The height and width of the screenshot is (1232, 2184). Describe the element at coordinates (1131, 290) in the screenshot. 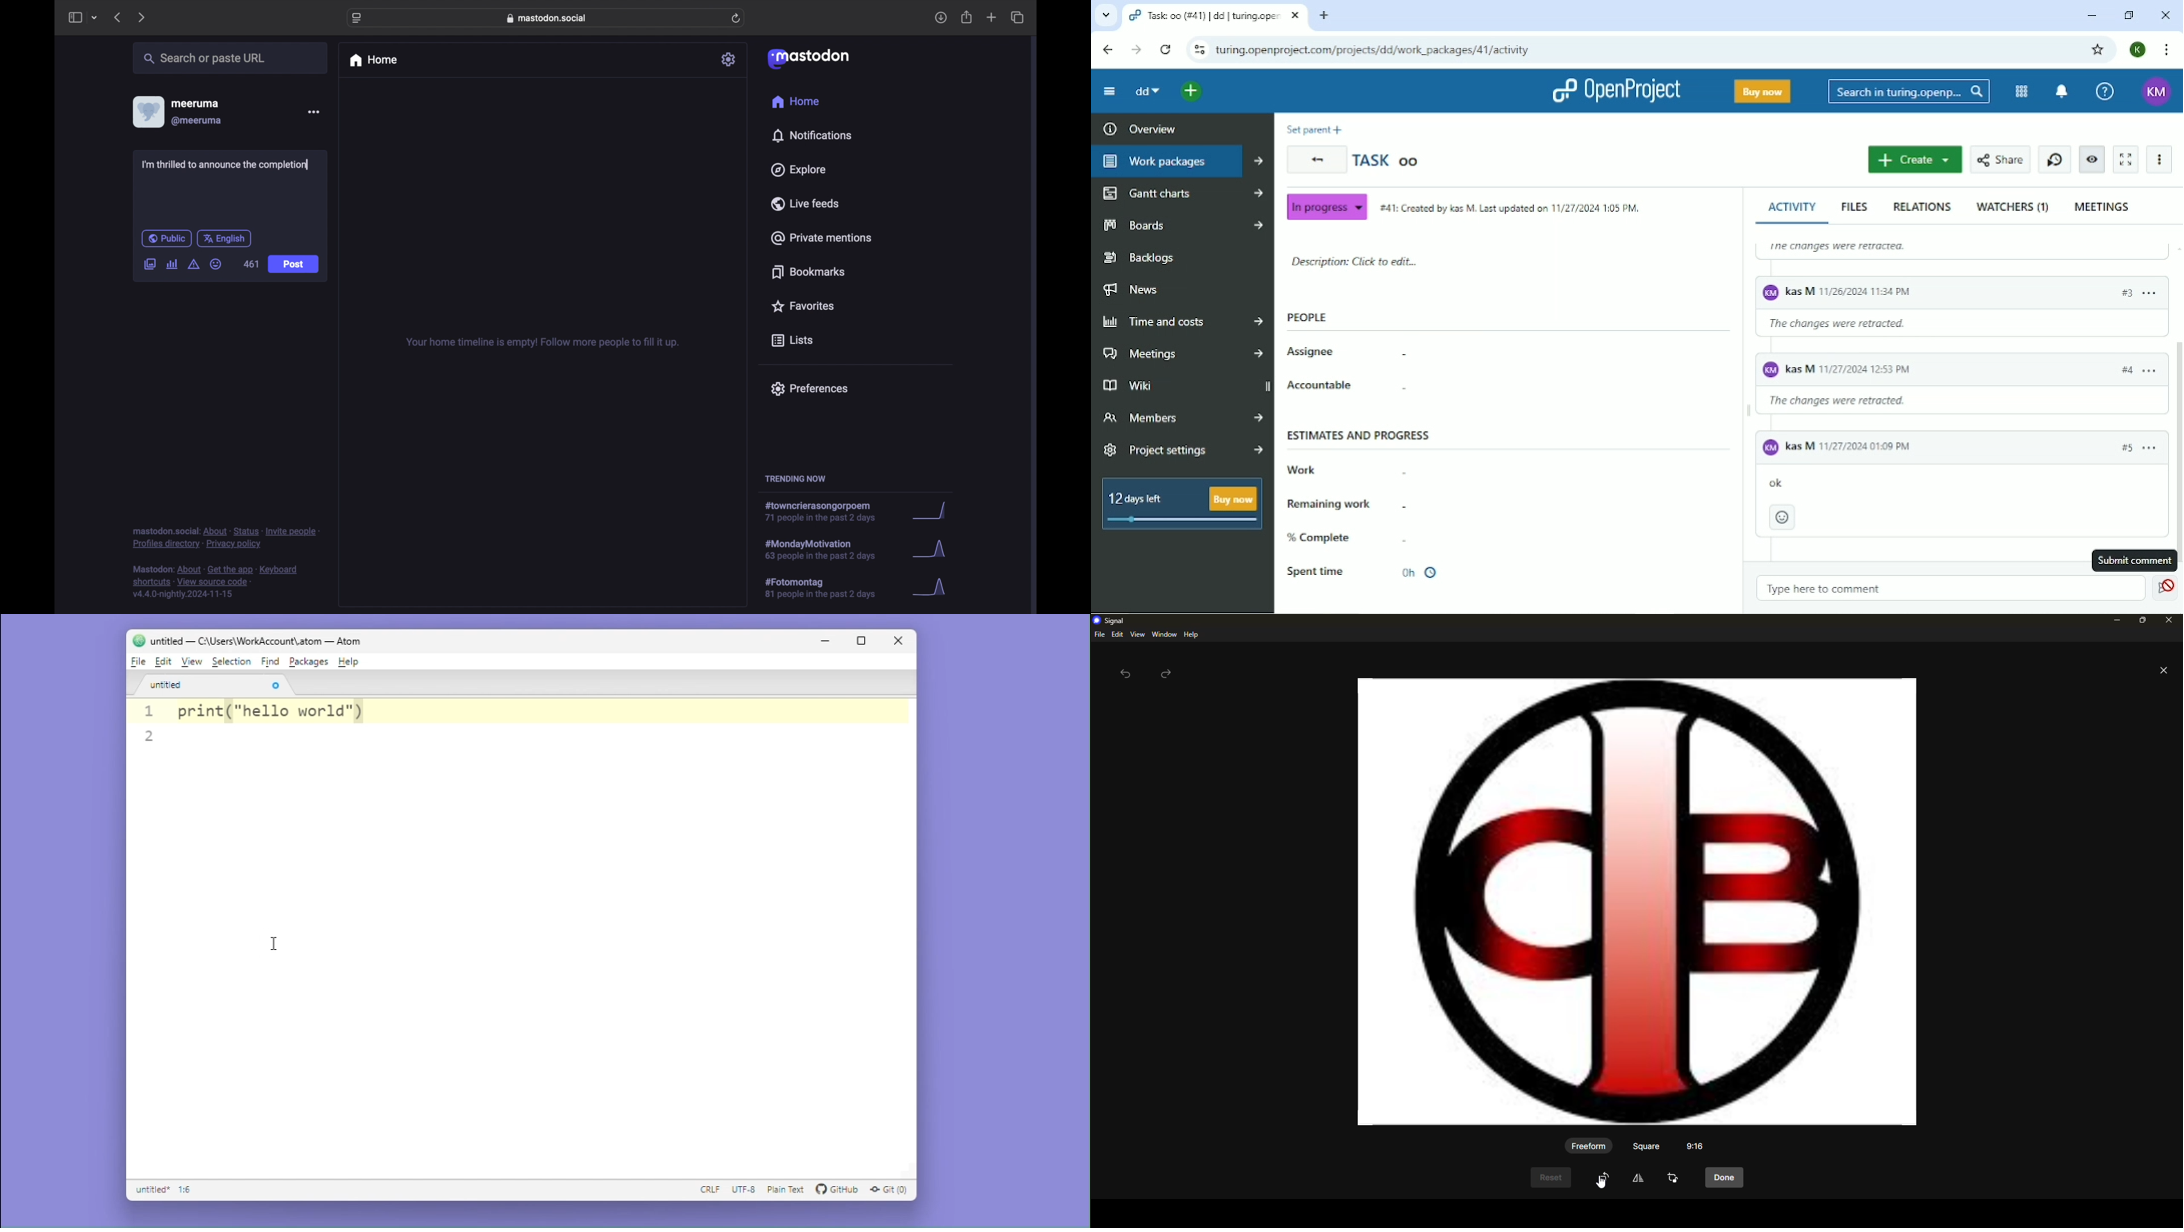

I see `News` at that location.